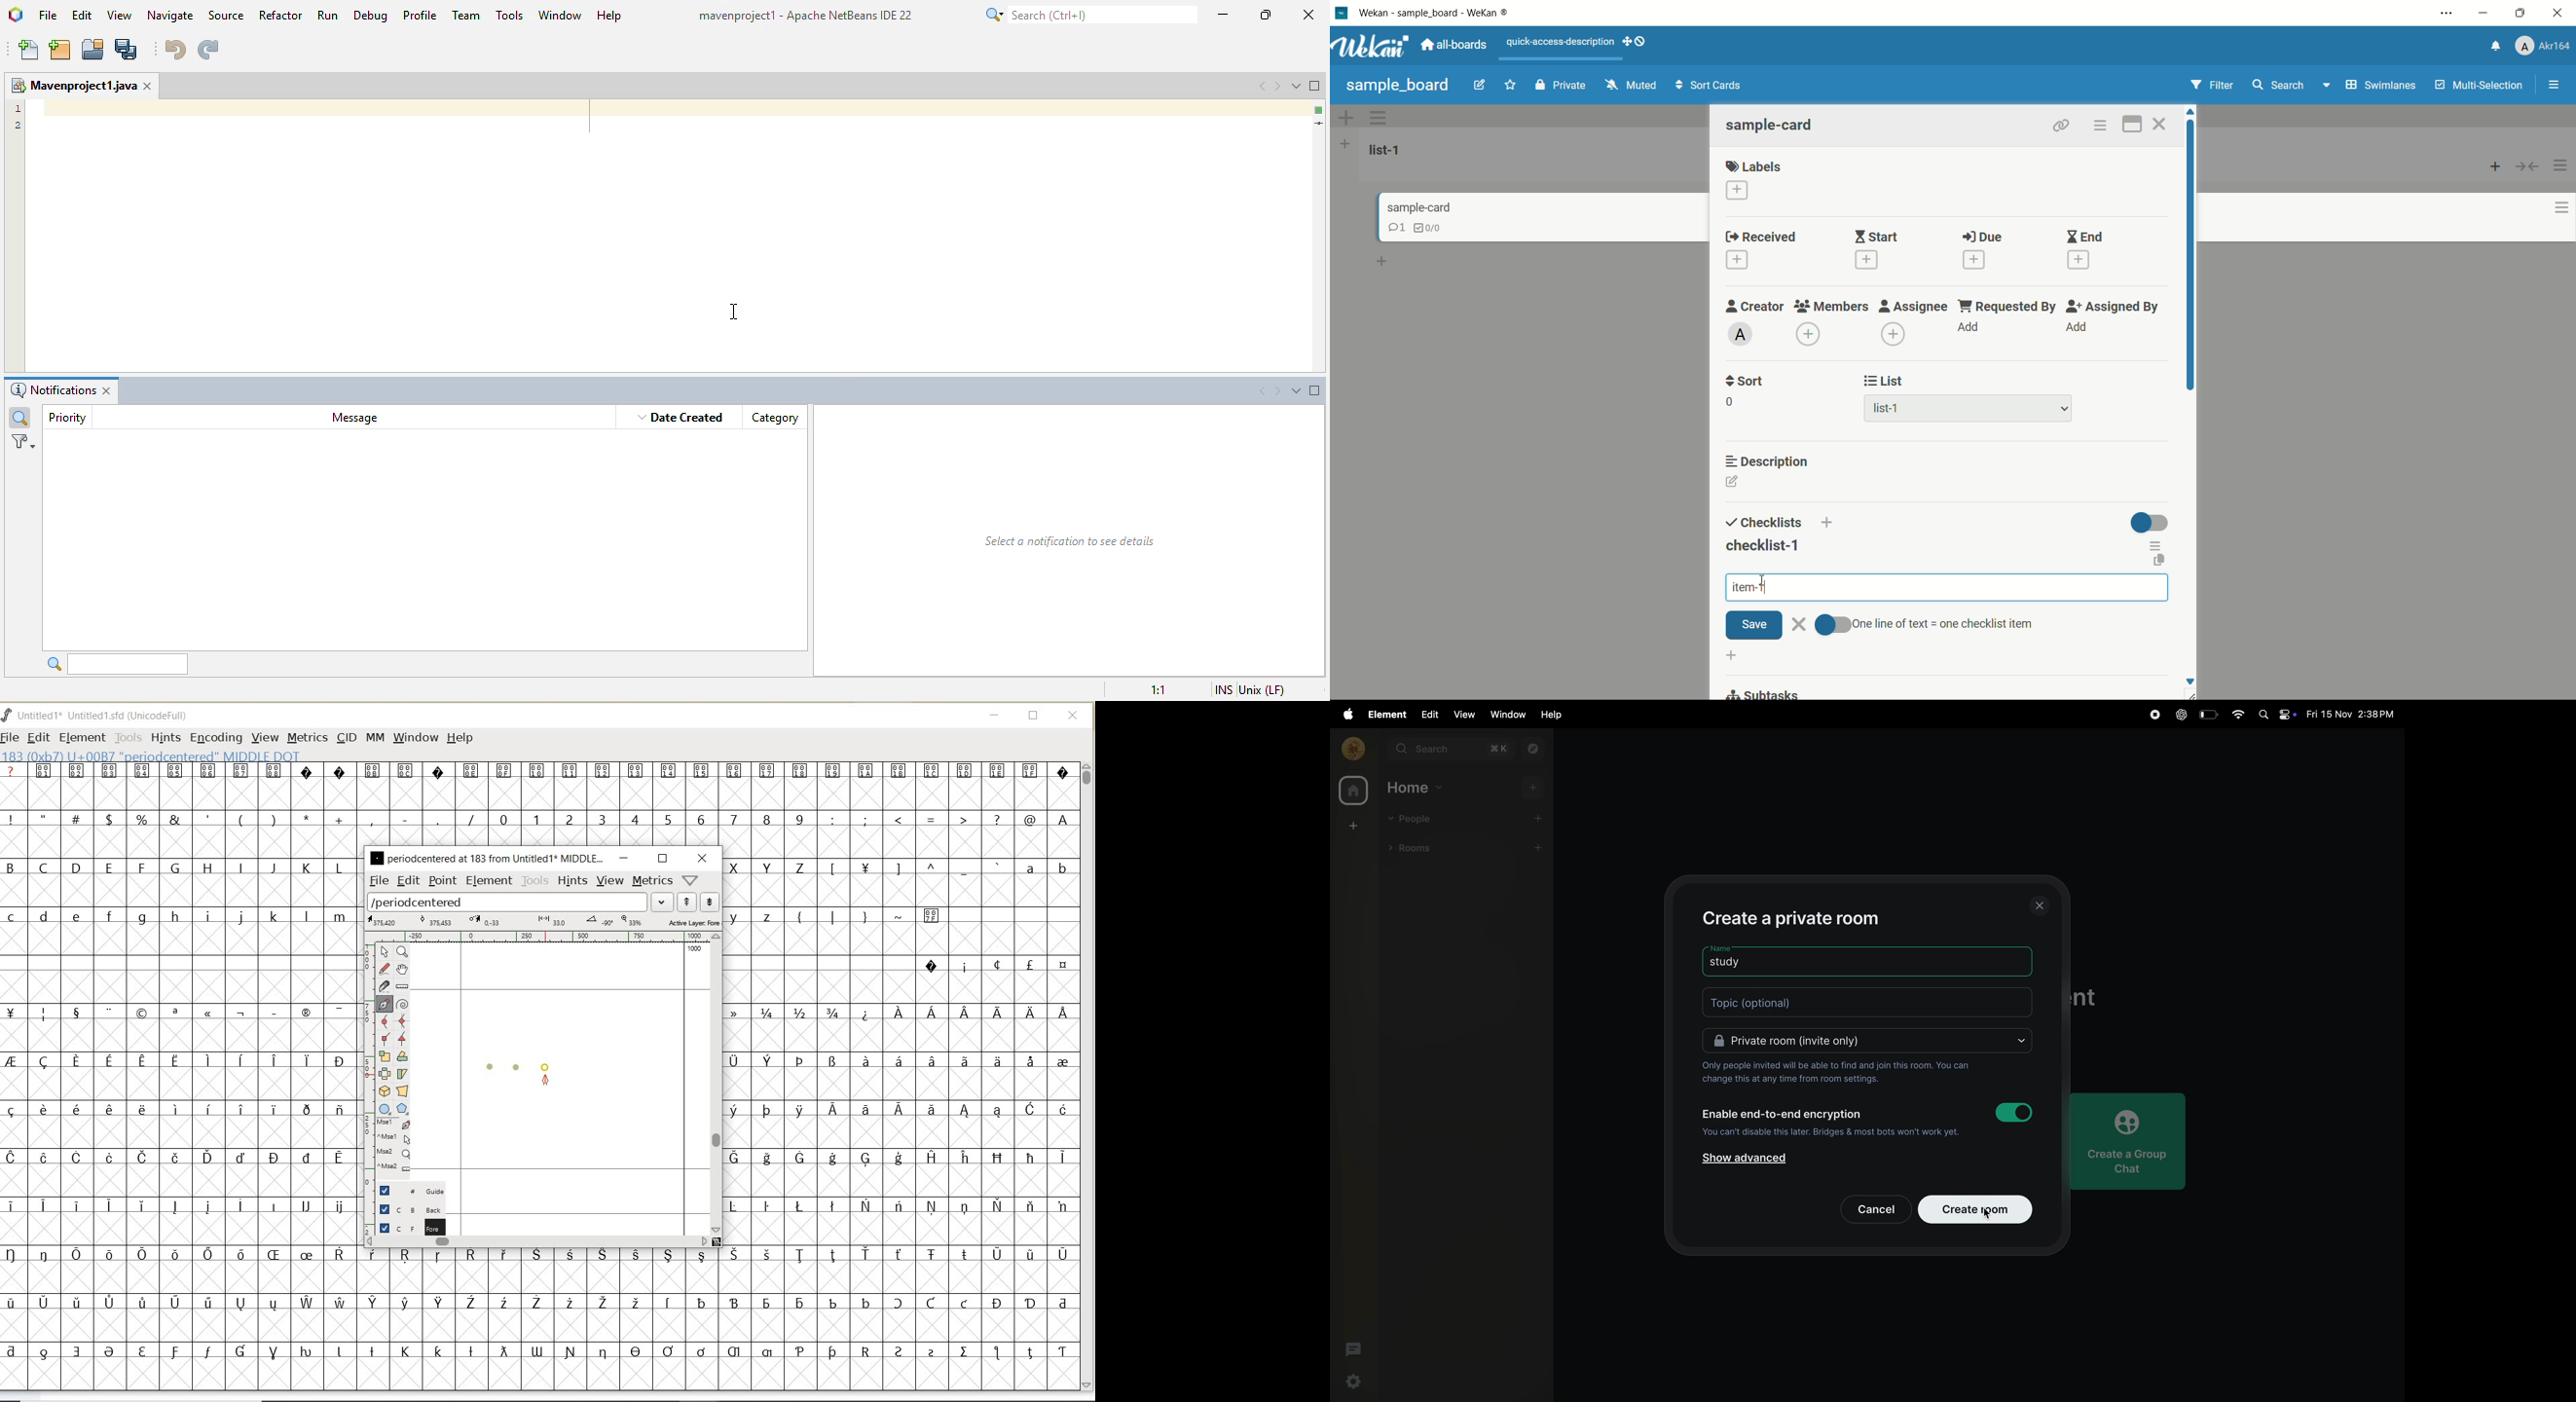 The width and height of the screenshot is (2576, 1428). What do you see at coordinates (38, 739) in the screenshot?
I see `EDIT` at bounding box center [38, 739].